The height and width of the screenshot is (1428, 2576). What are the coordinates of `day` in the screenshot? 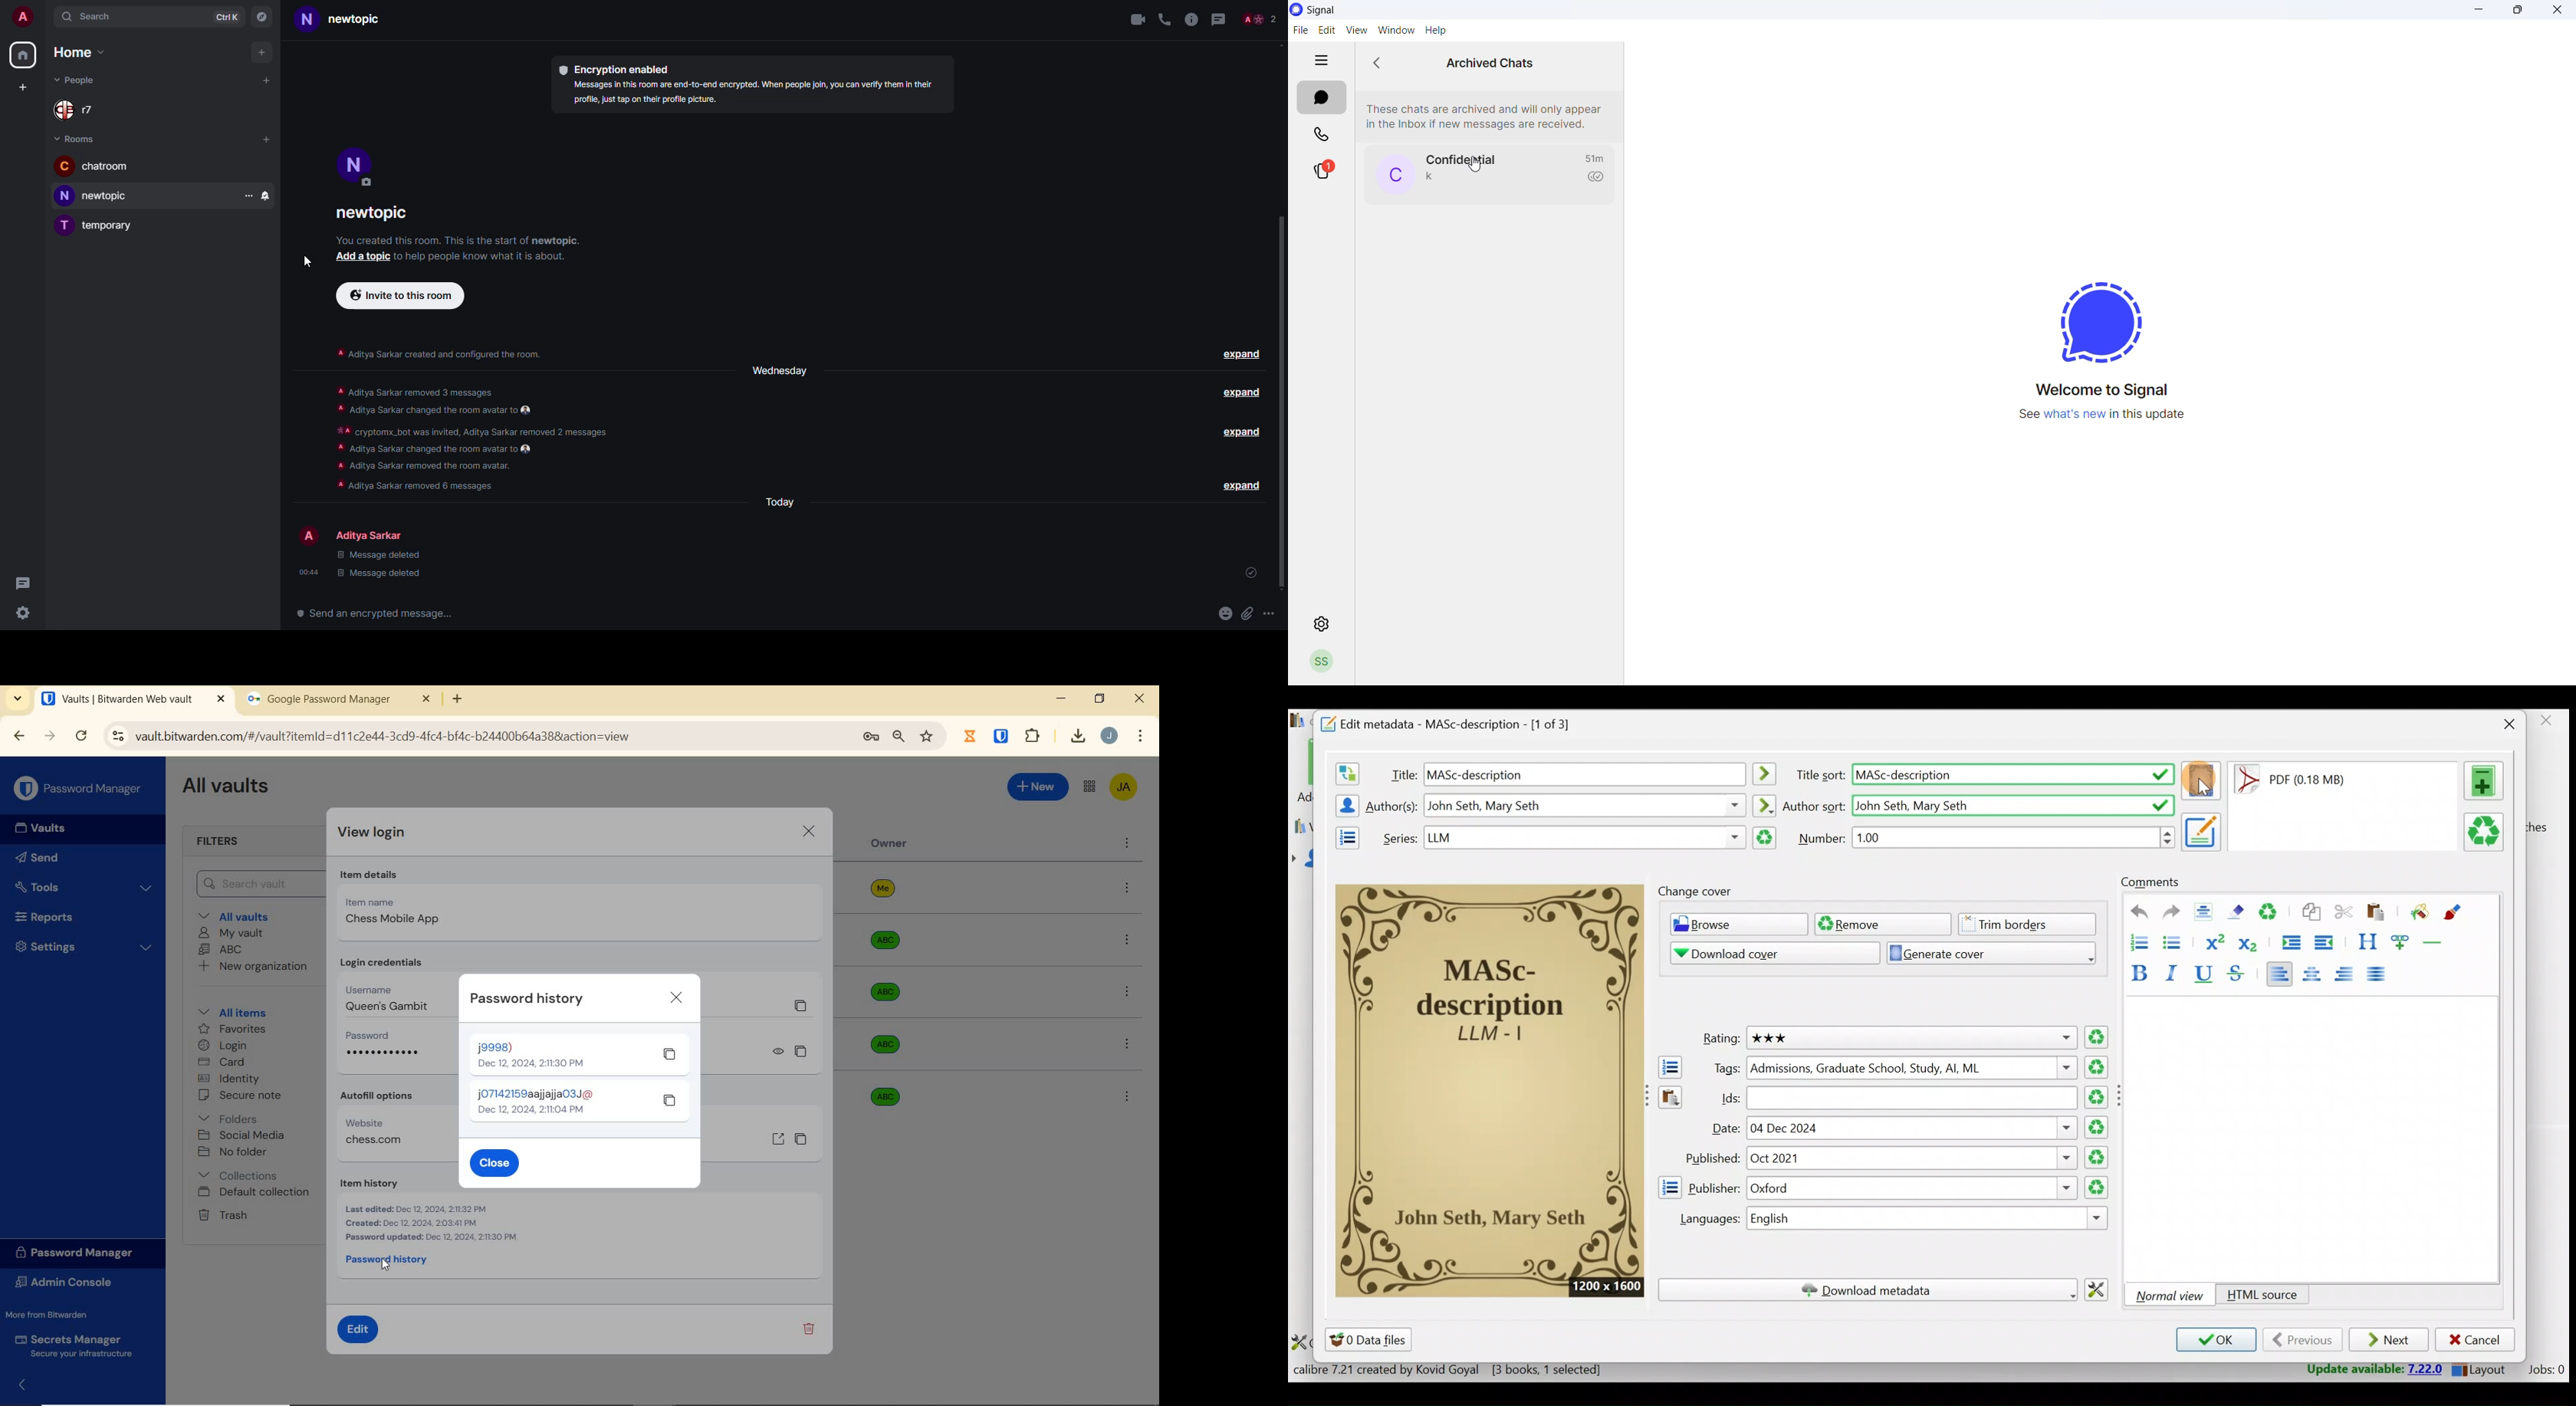 It's located at (780, 372).